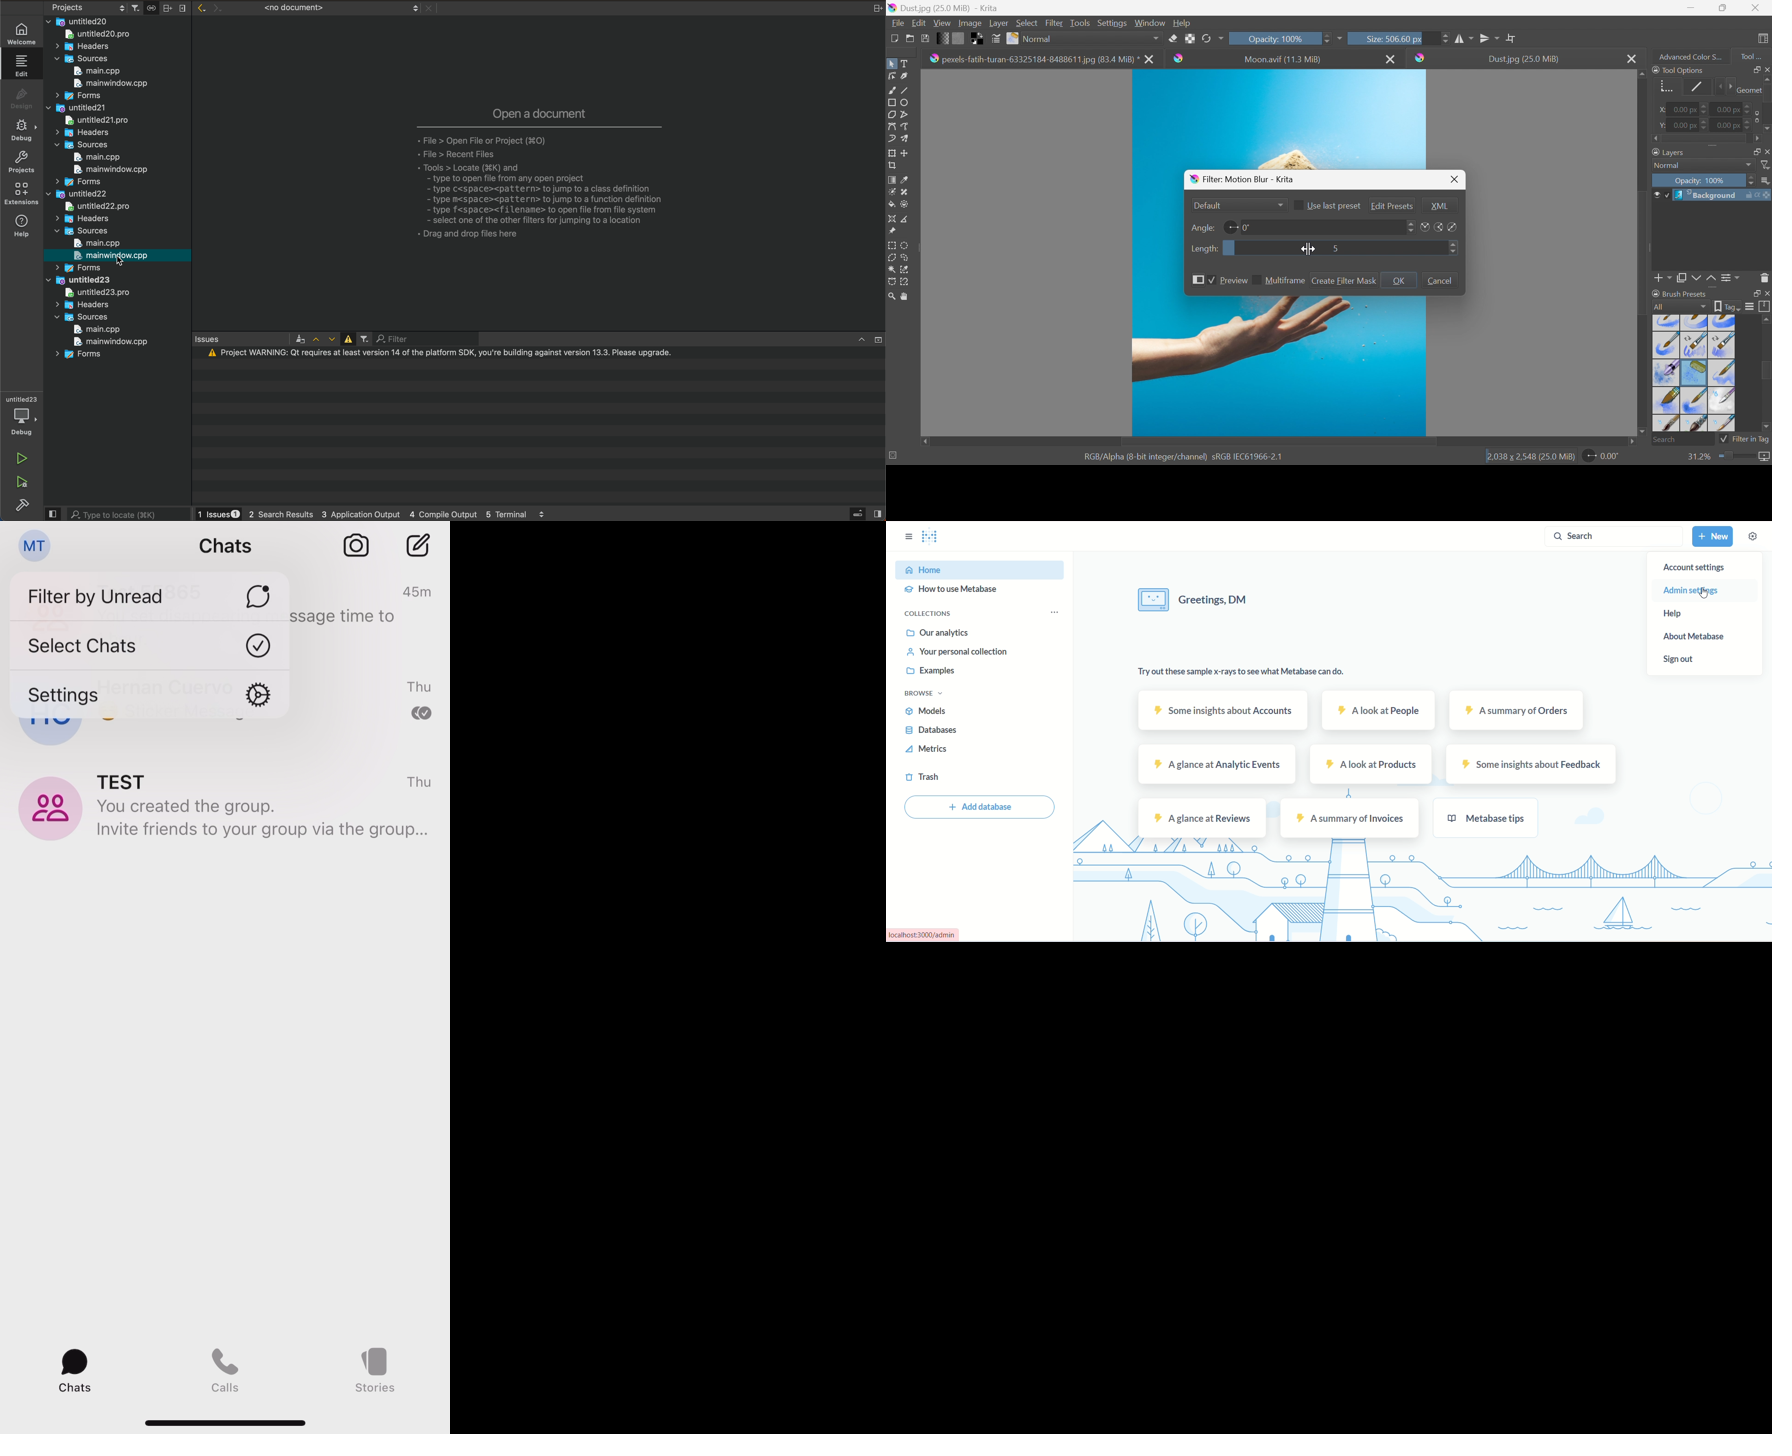 The image size is (1792, 1456). I want to click on Display settings, so click(1749, 306).